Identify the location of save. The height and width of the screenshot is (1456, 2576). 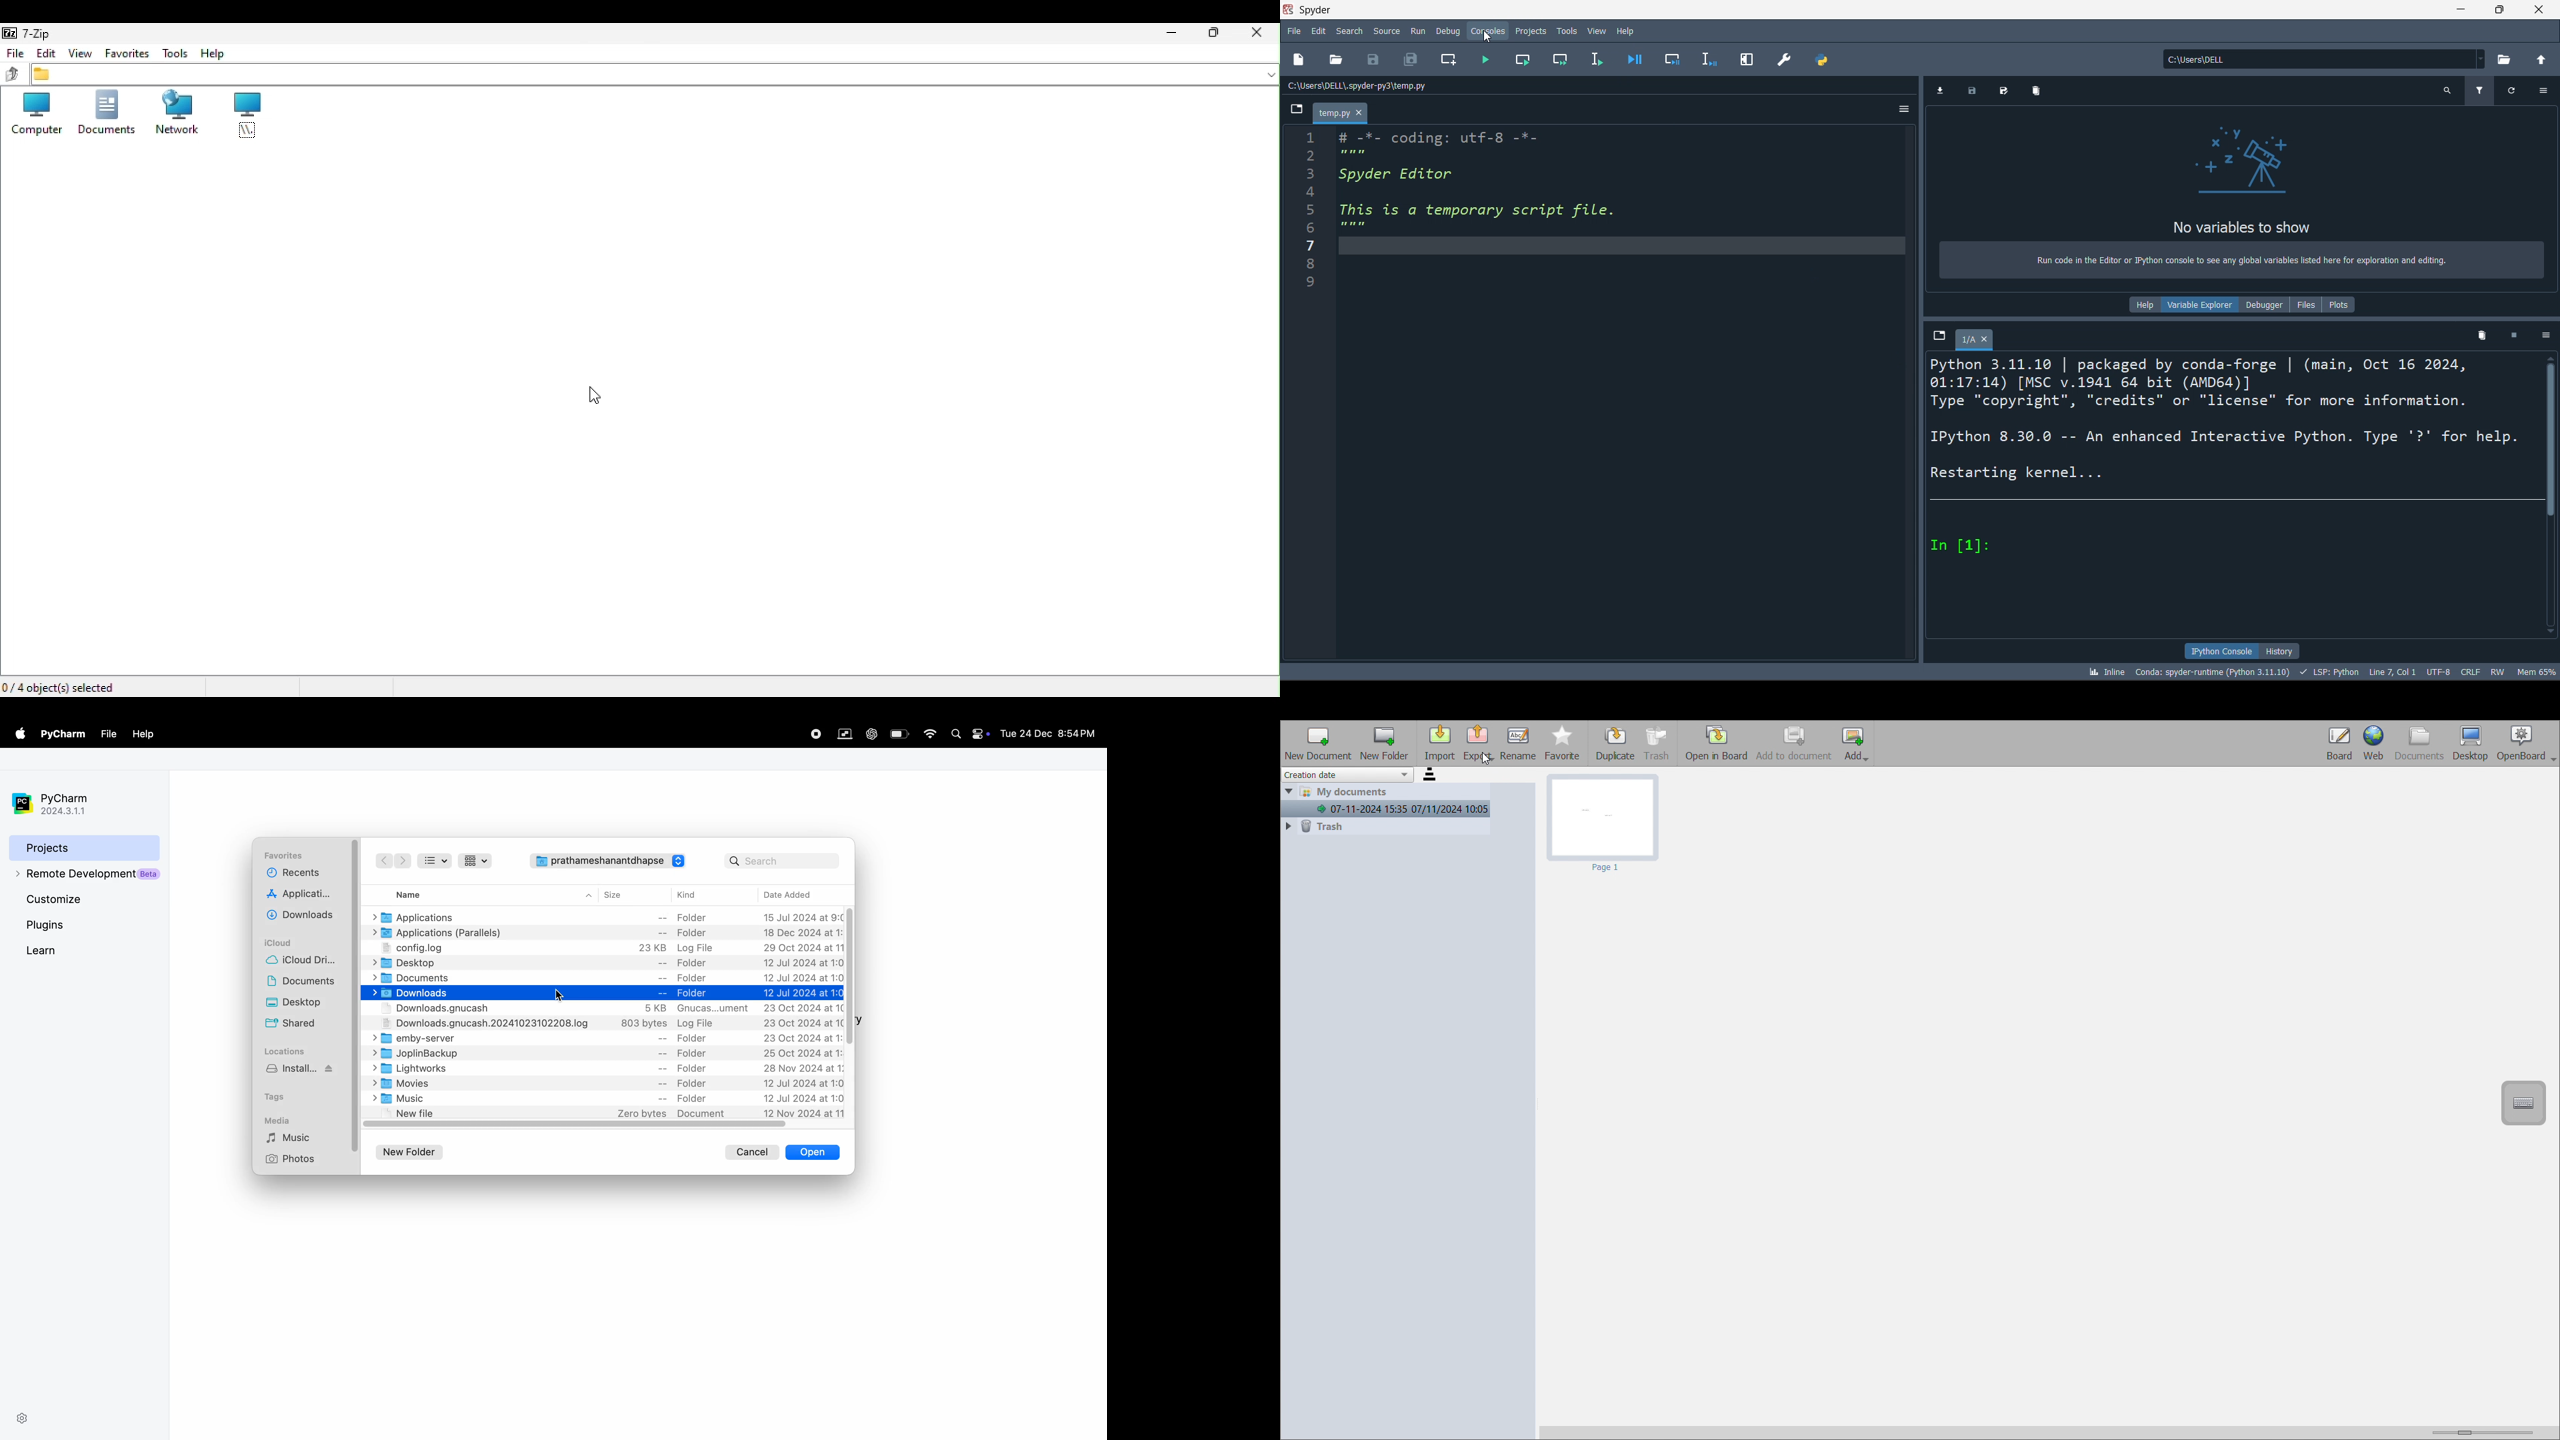
(1375, 61).